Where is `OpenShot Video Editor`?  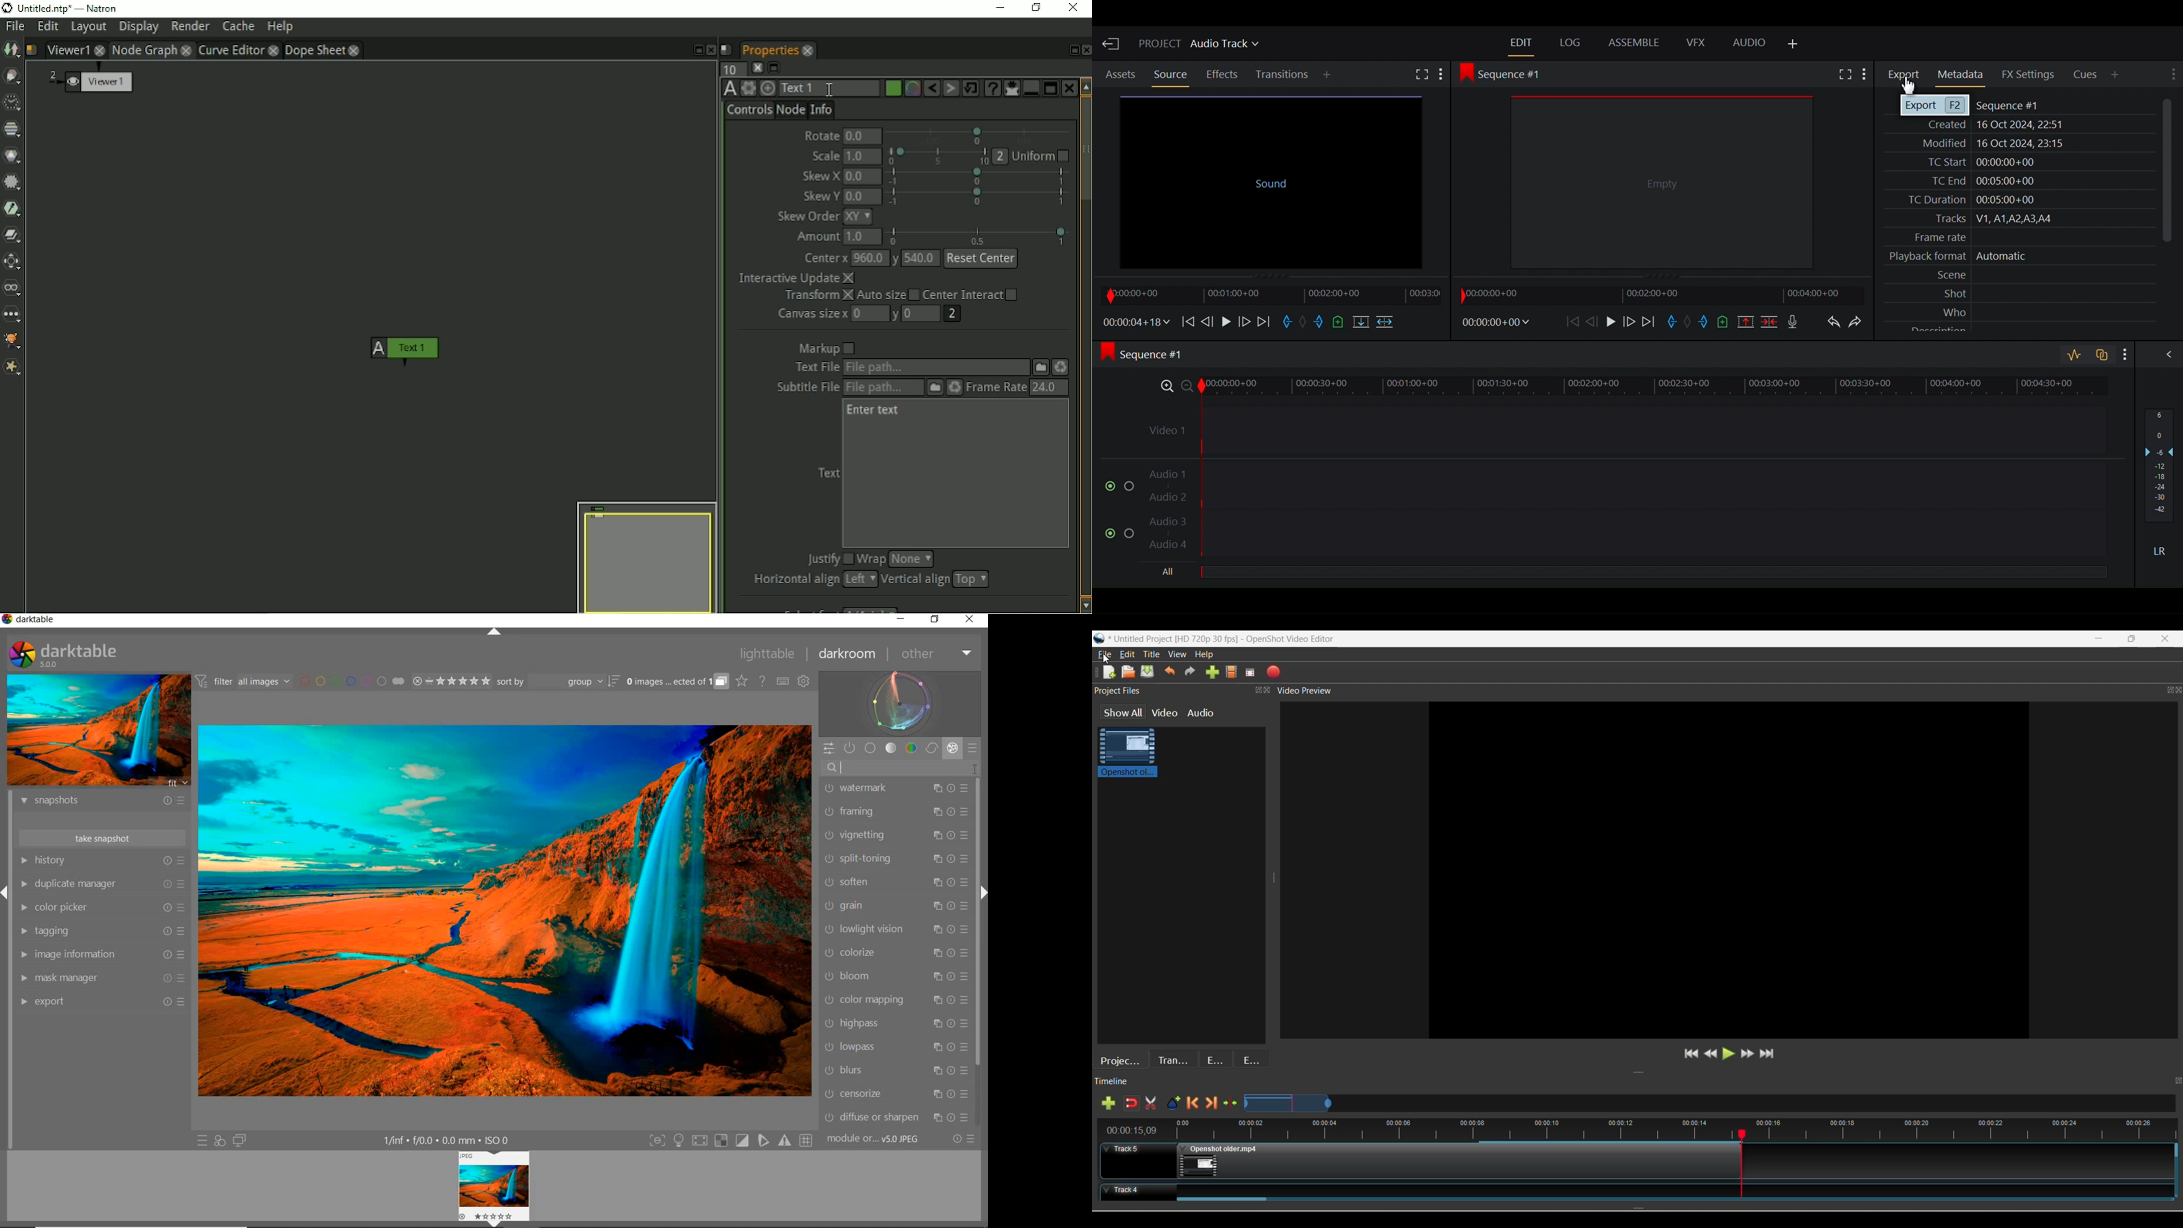 OpenShot Video Editor is located at coordinates (1292, 640).